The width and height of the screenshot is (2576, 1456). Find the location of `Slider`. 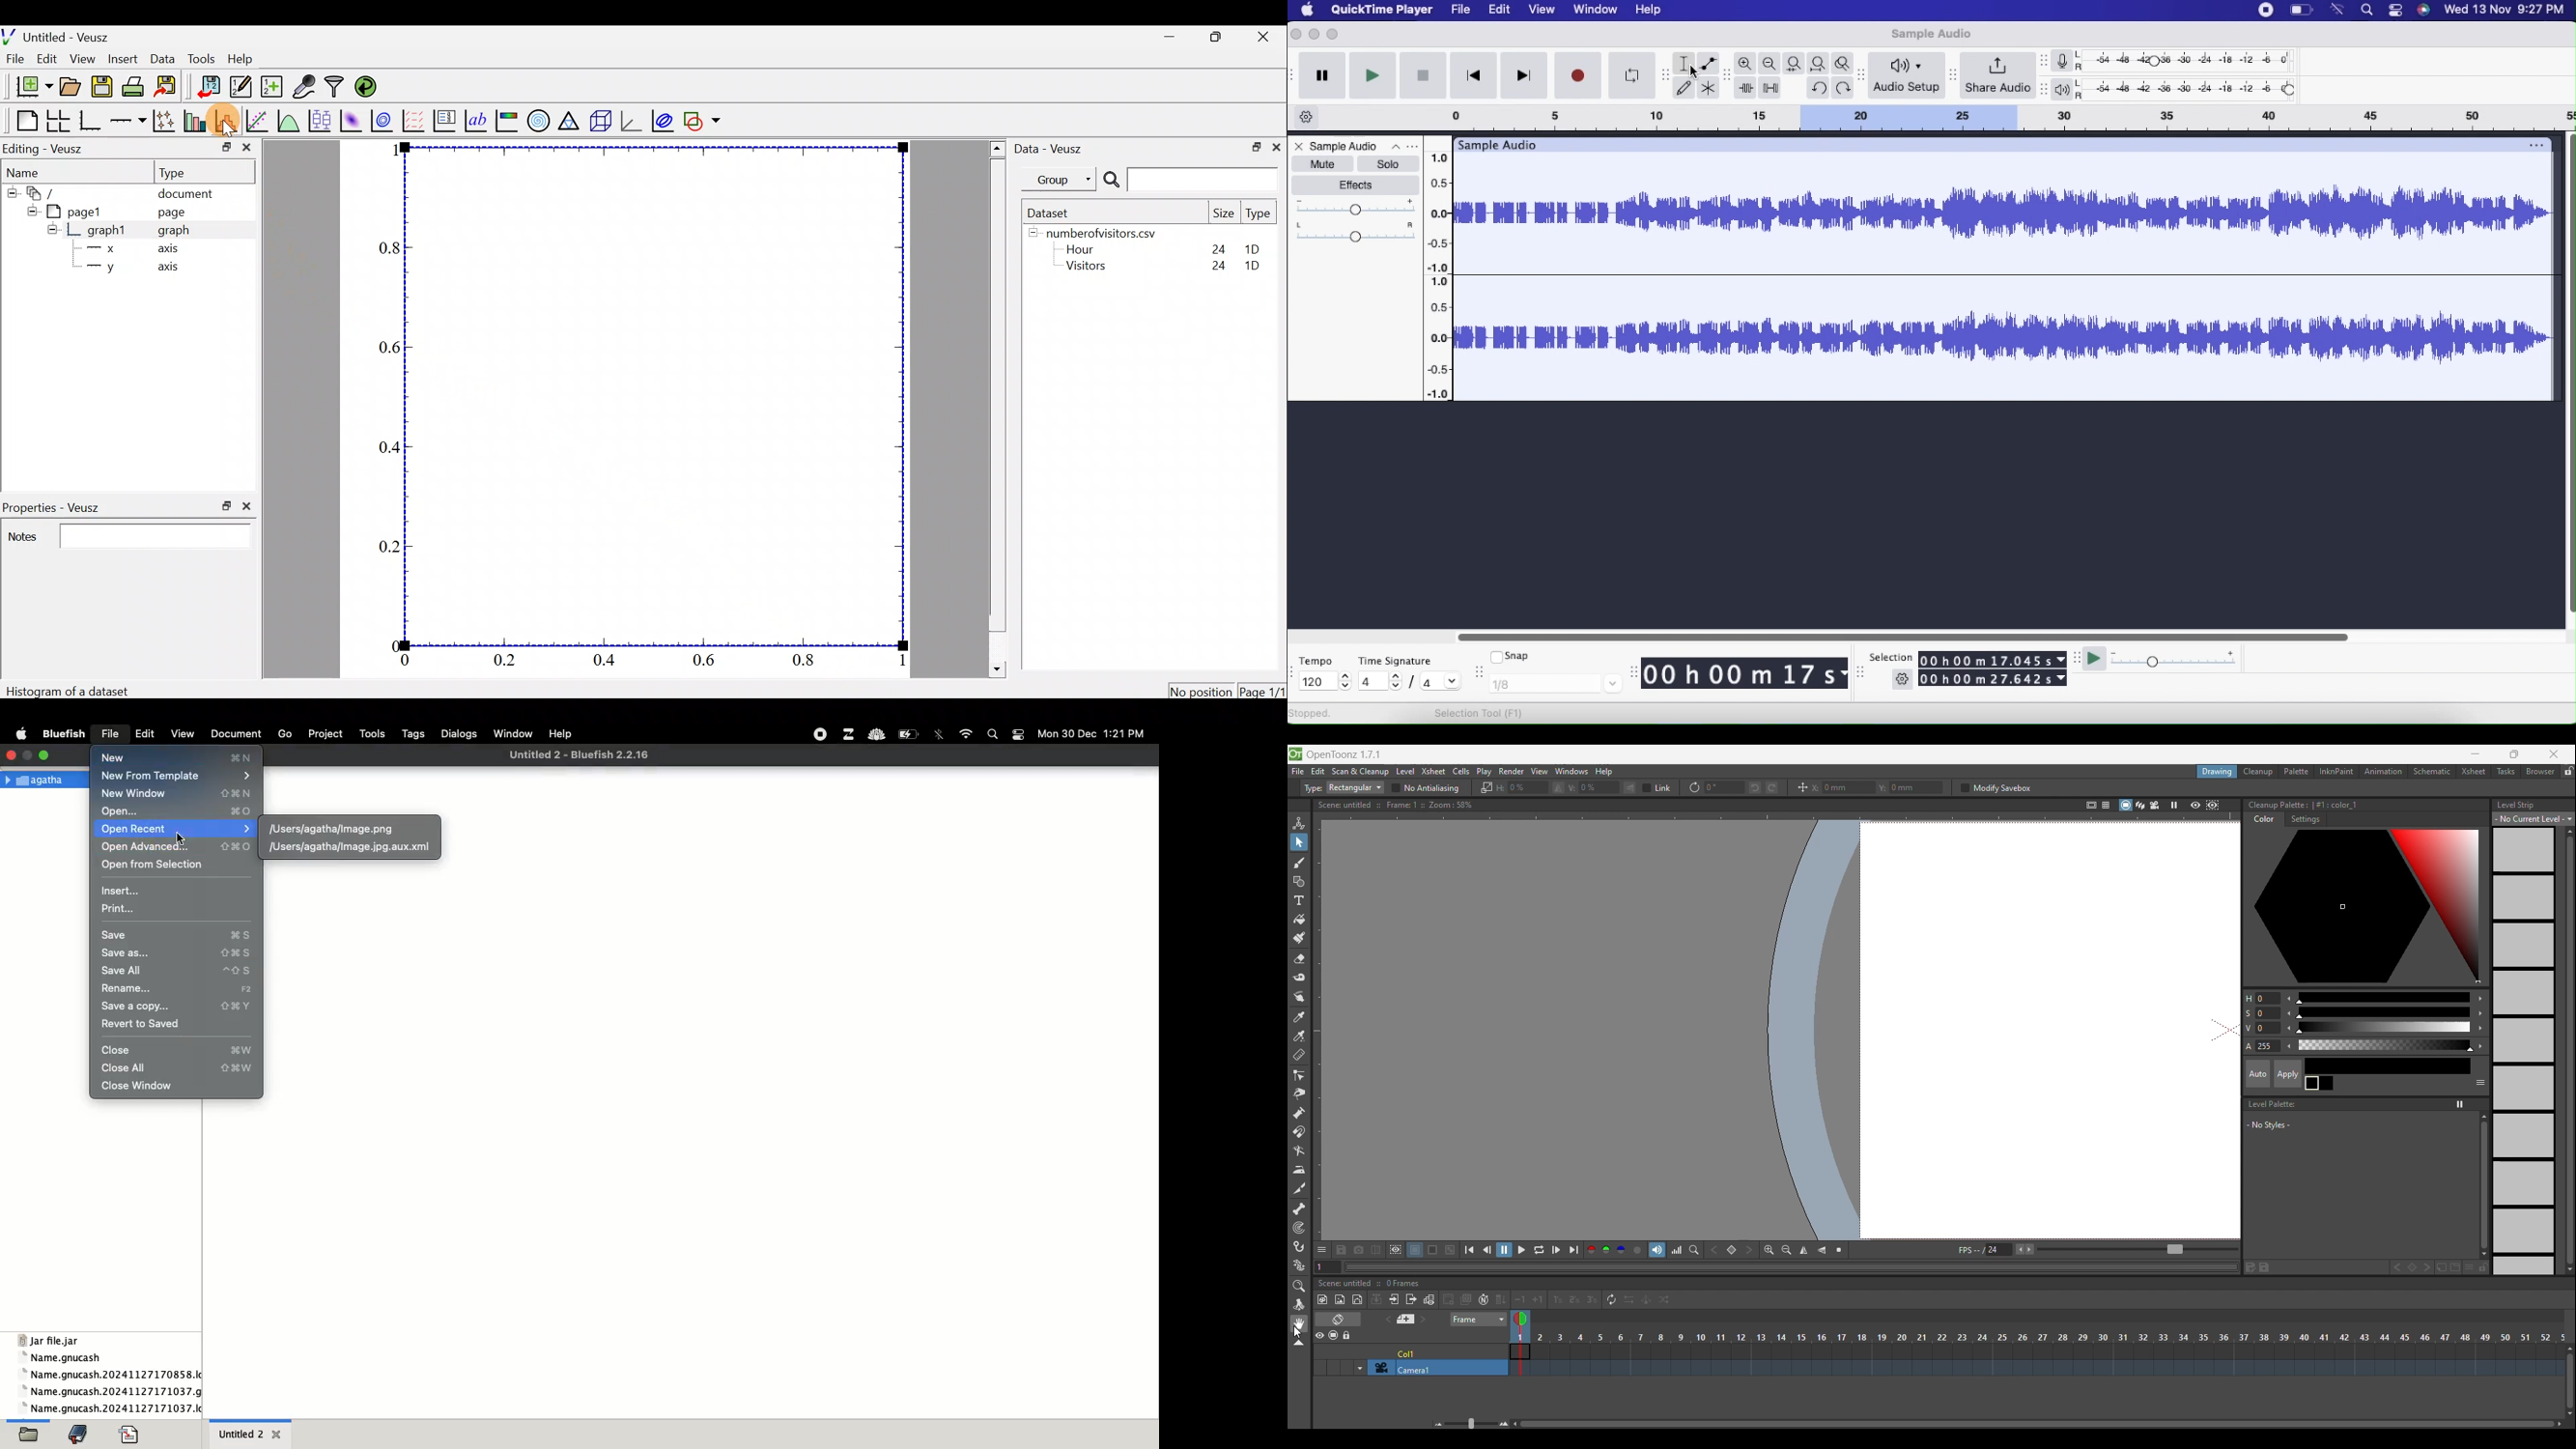

Slider is located at coordinates (1443, 270).